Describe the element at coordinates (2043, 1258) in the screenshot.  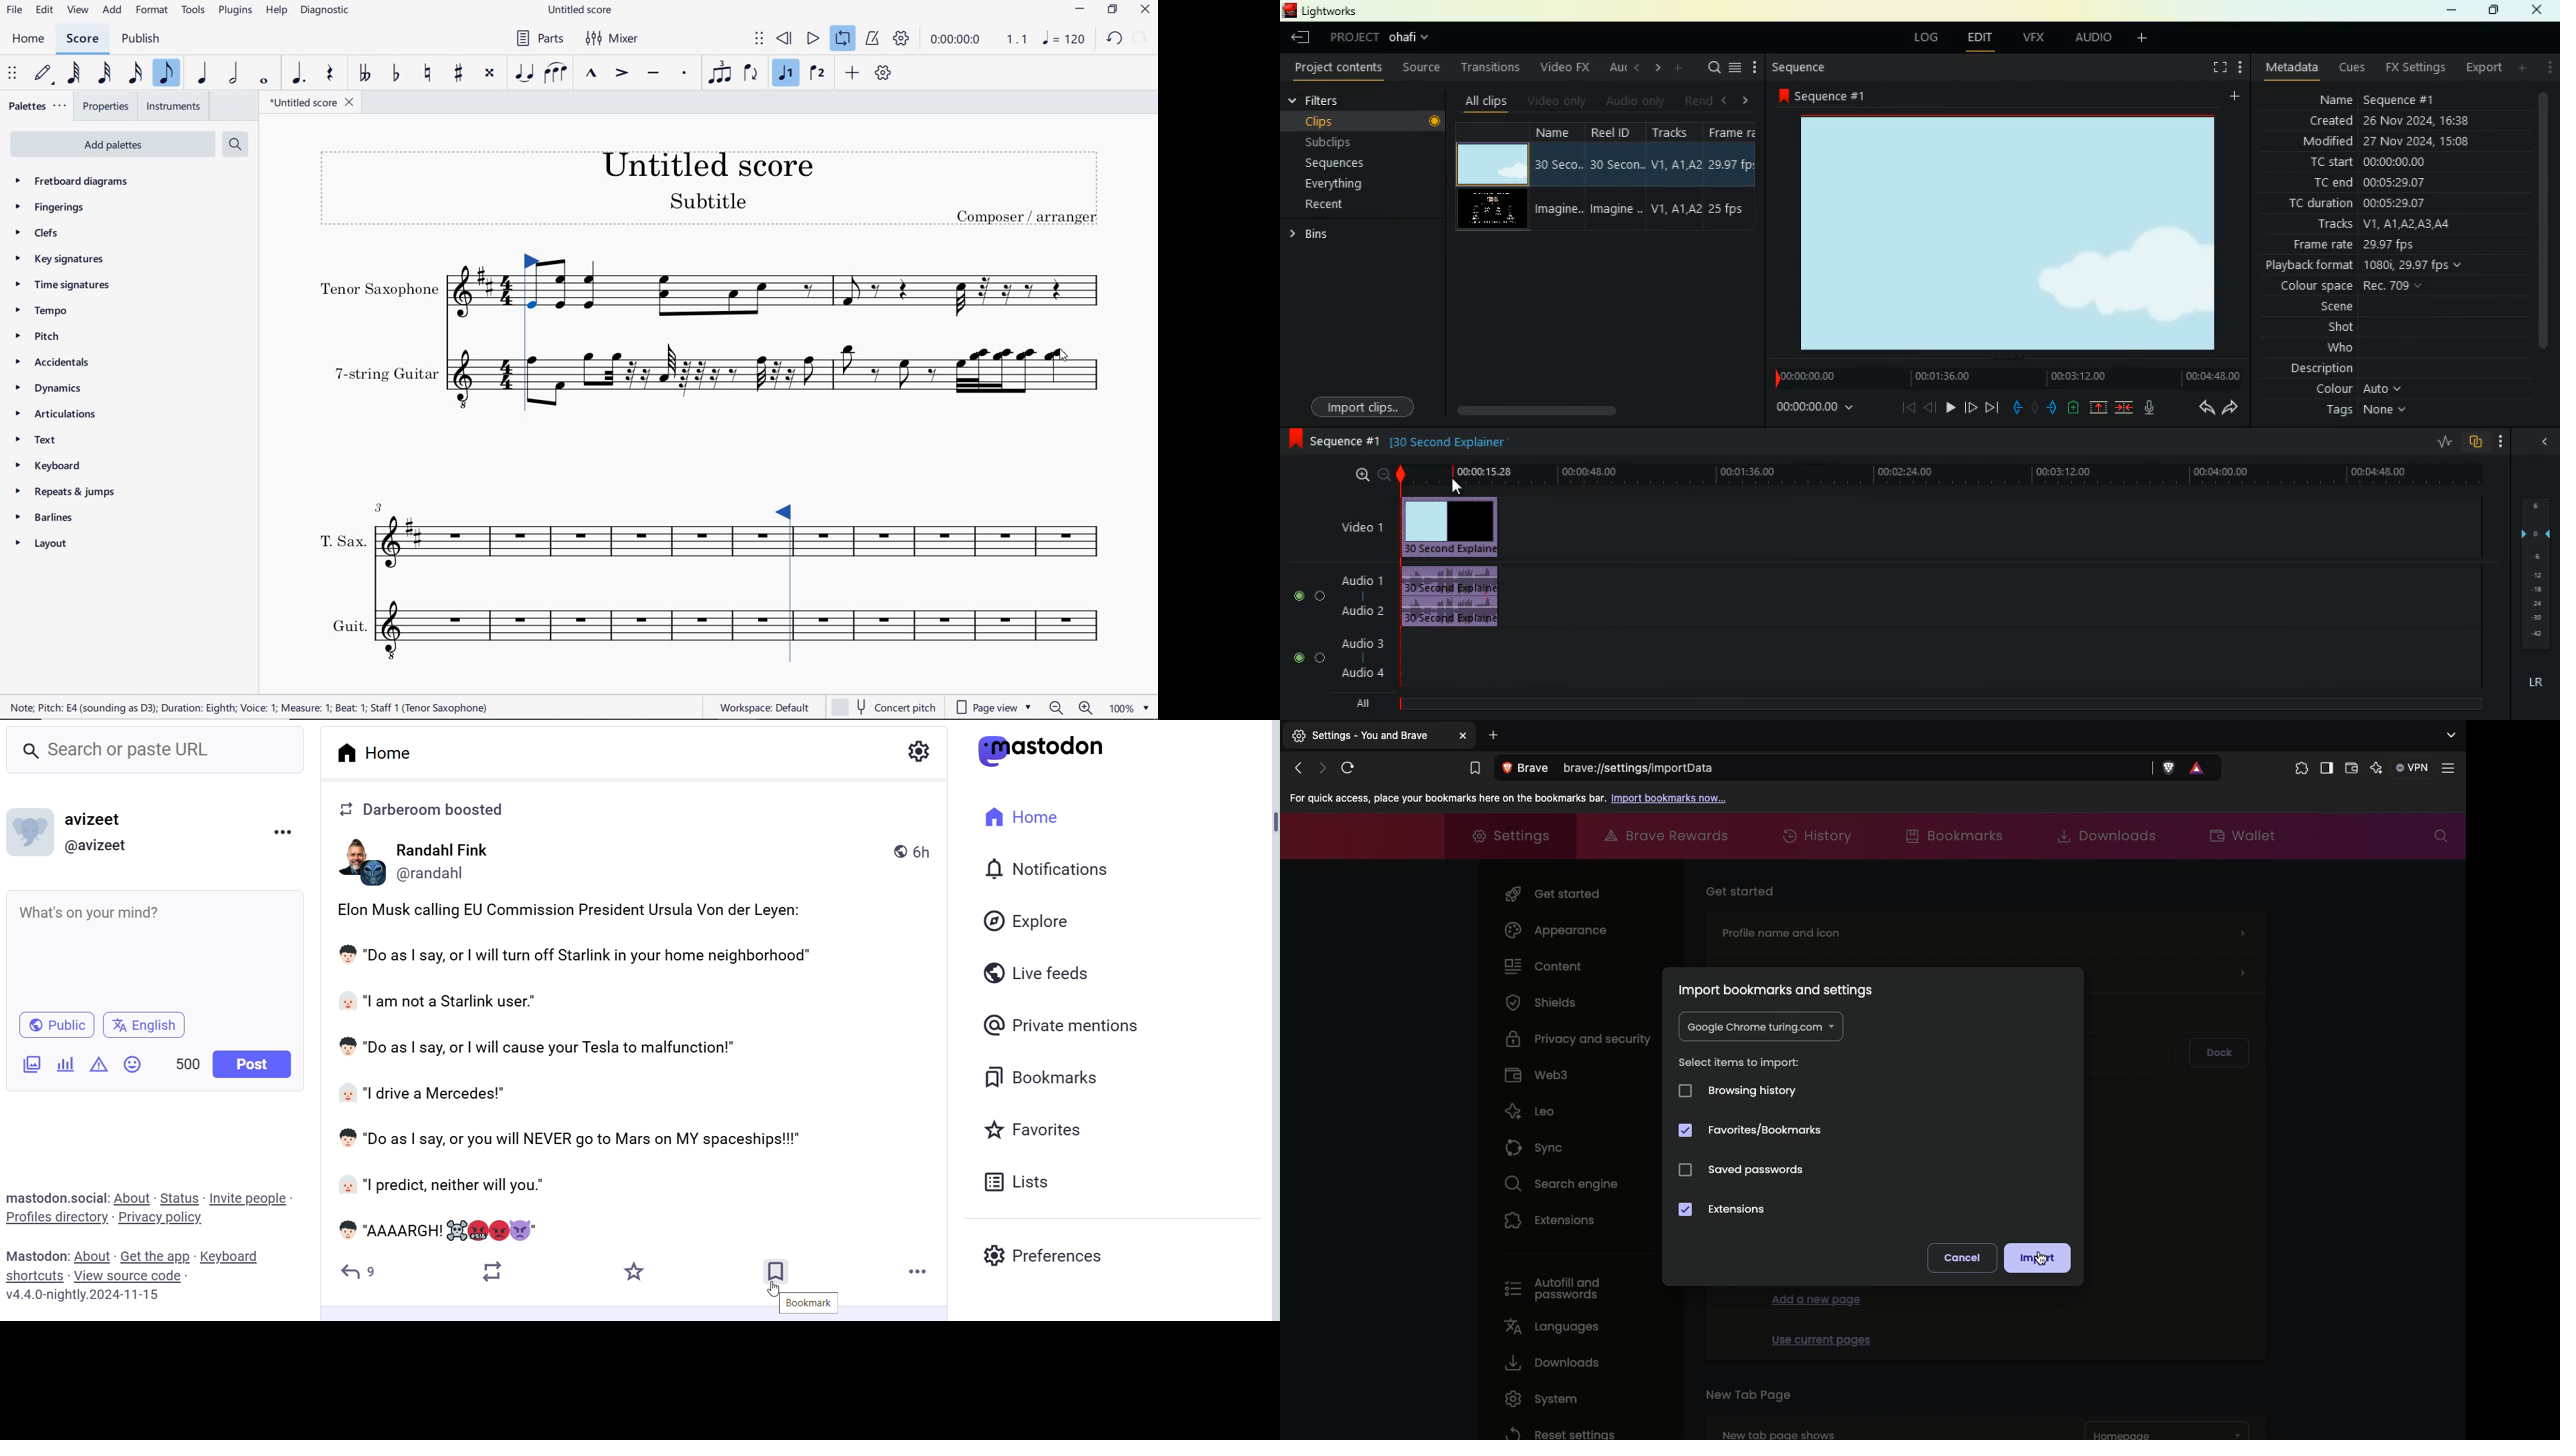
I see `cursor` at that location.